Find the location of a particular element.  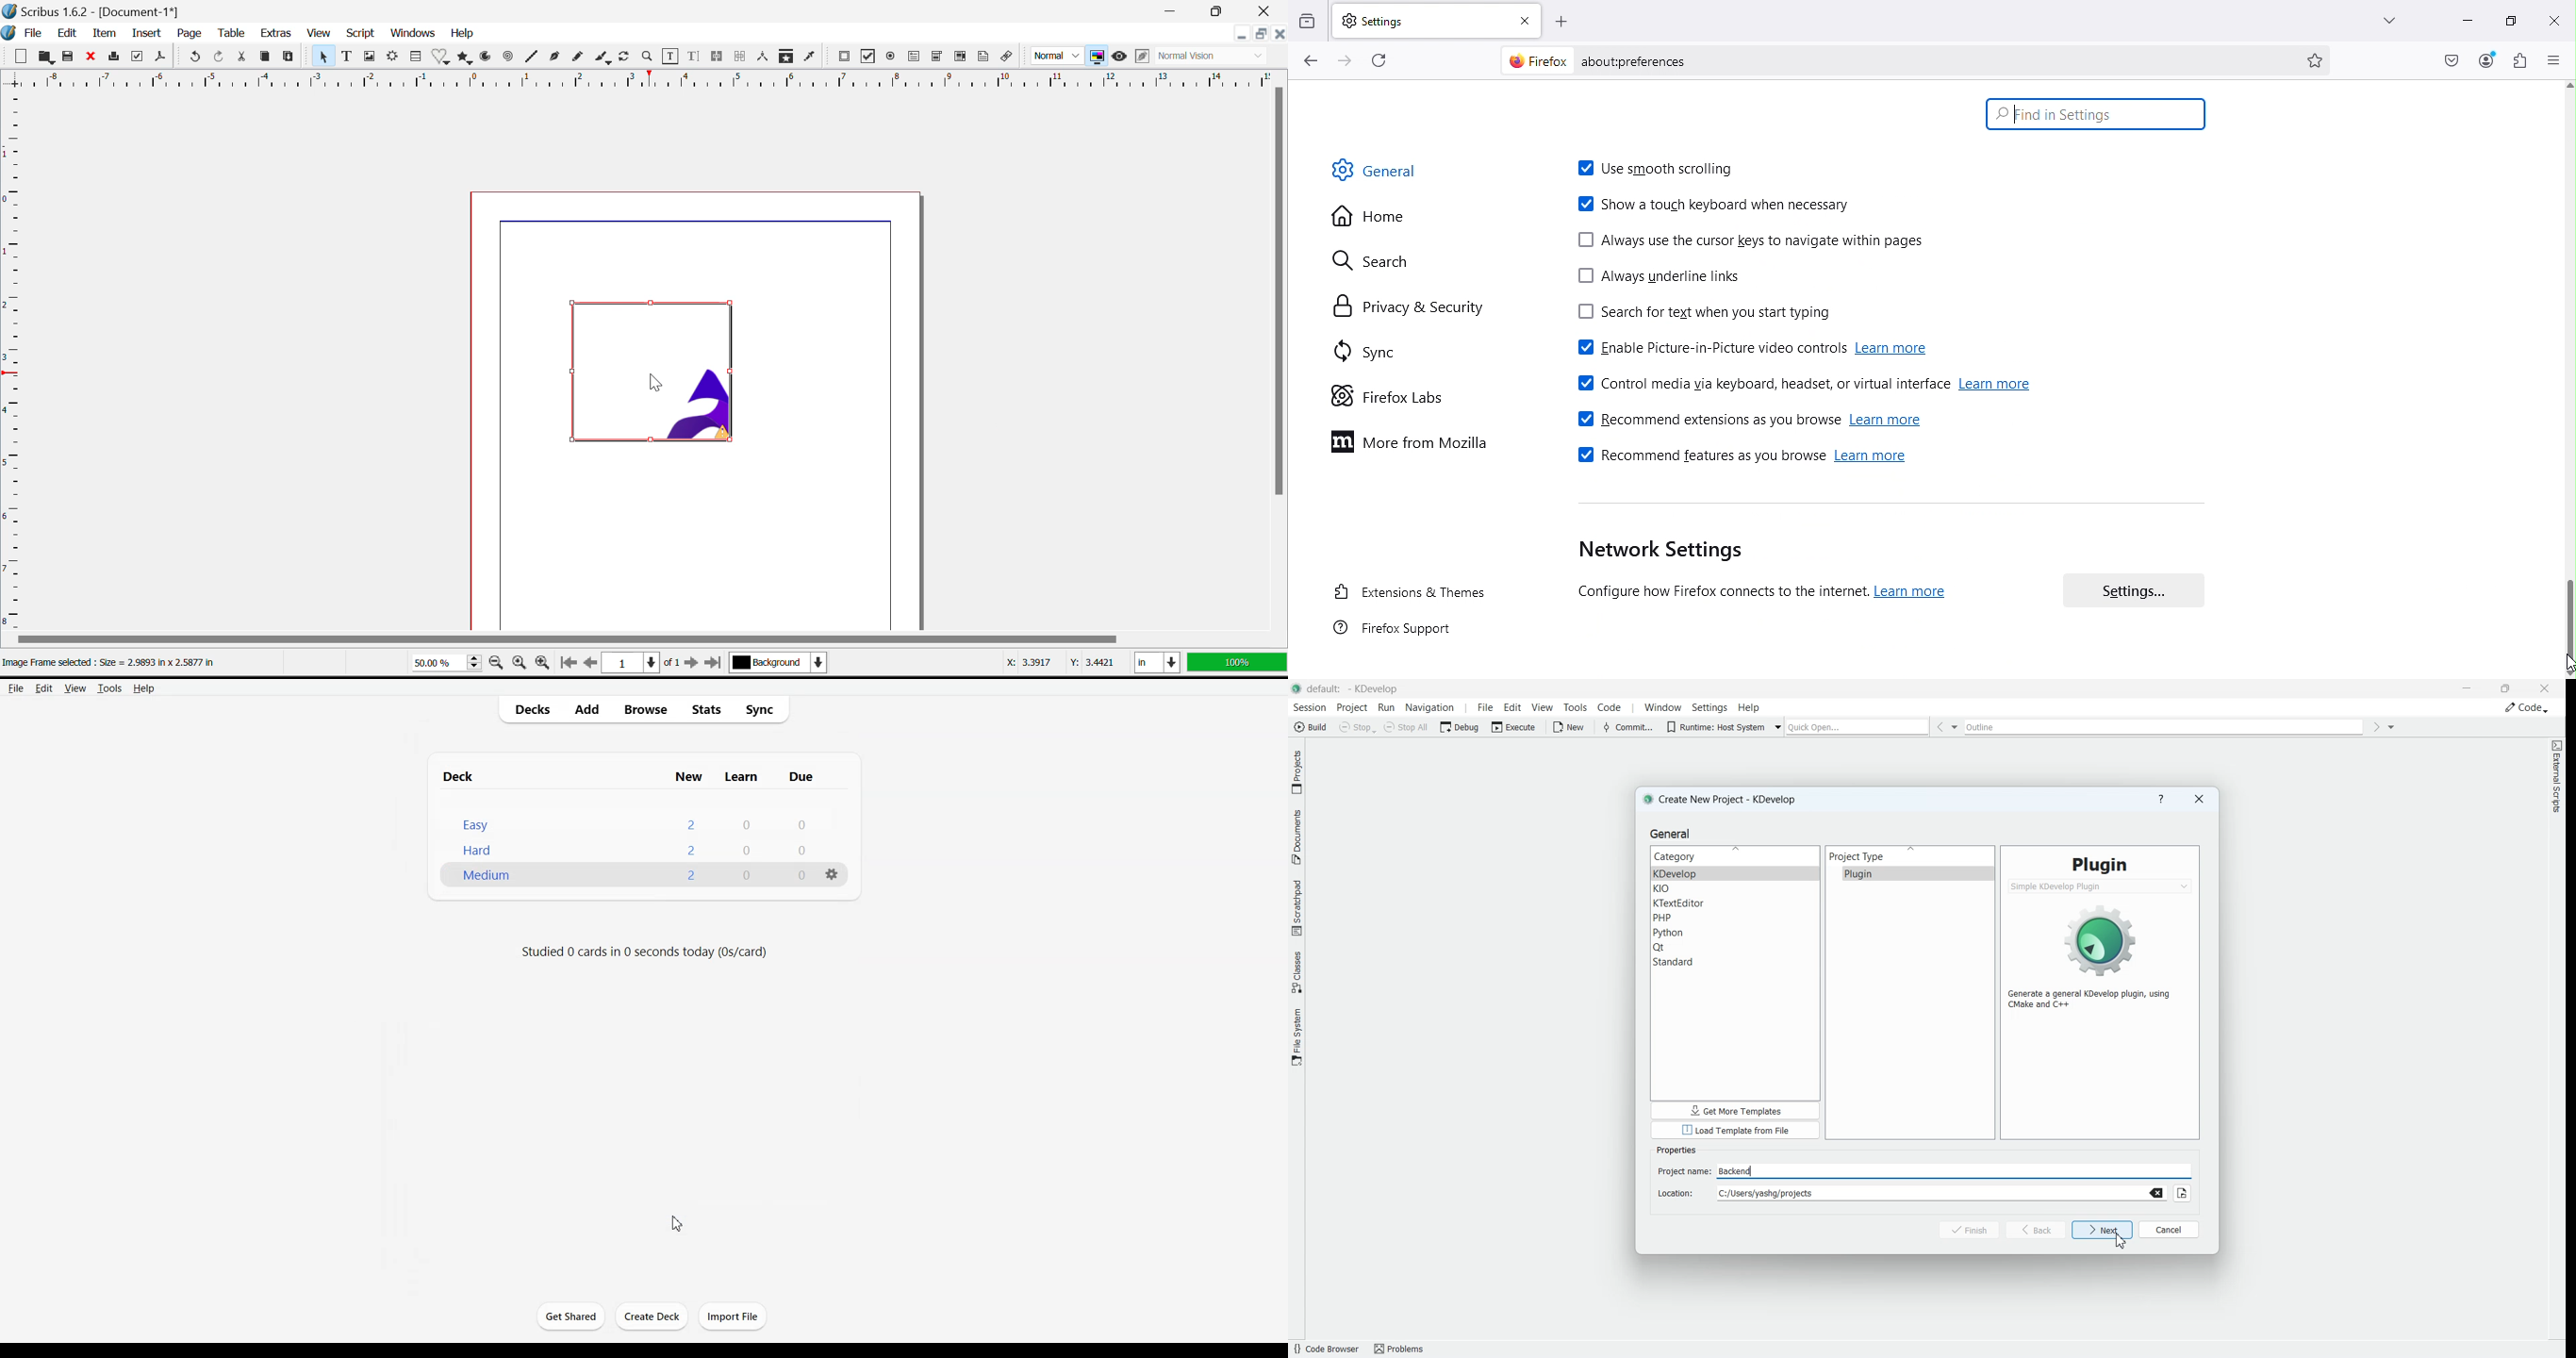

File is located at coordinates (16, 688).